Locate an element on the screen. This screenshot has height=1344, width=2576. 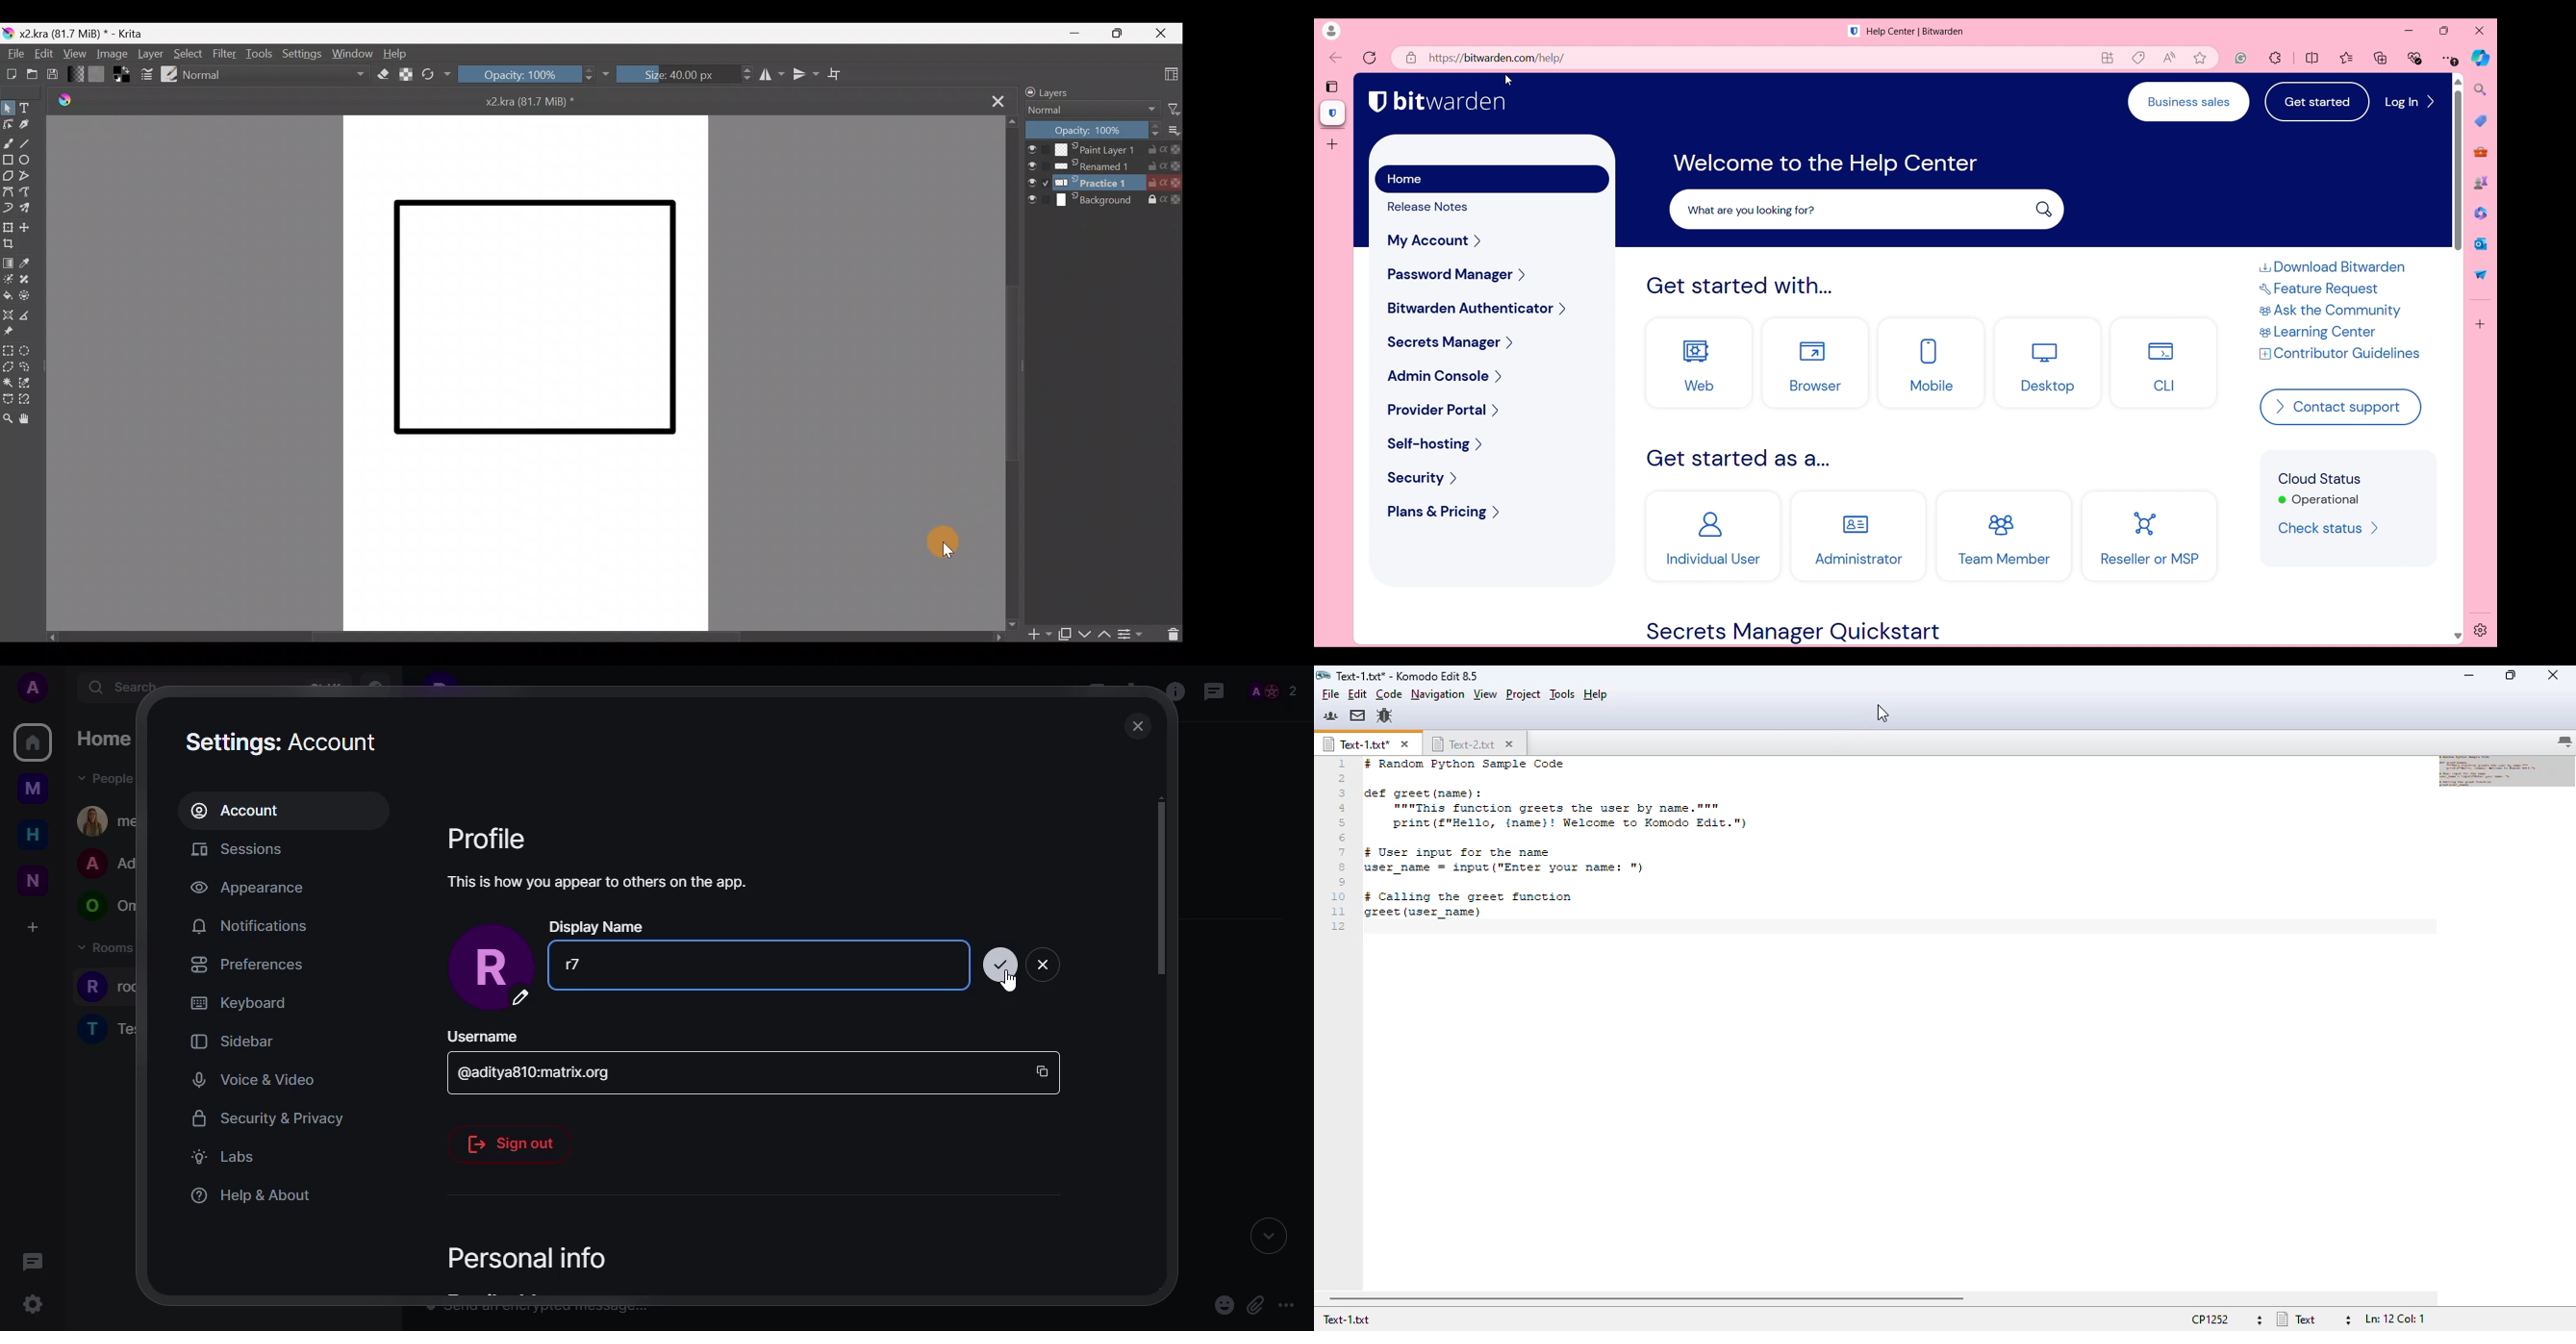
rooms is located at coordinates (112, 1029).